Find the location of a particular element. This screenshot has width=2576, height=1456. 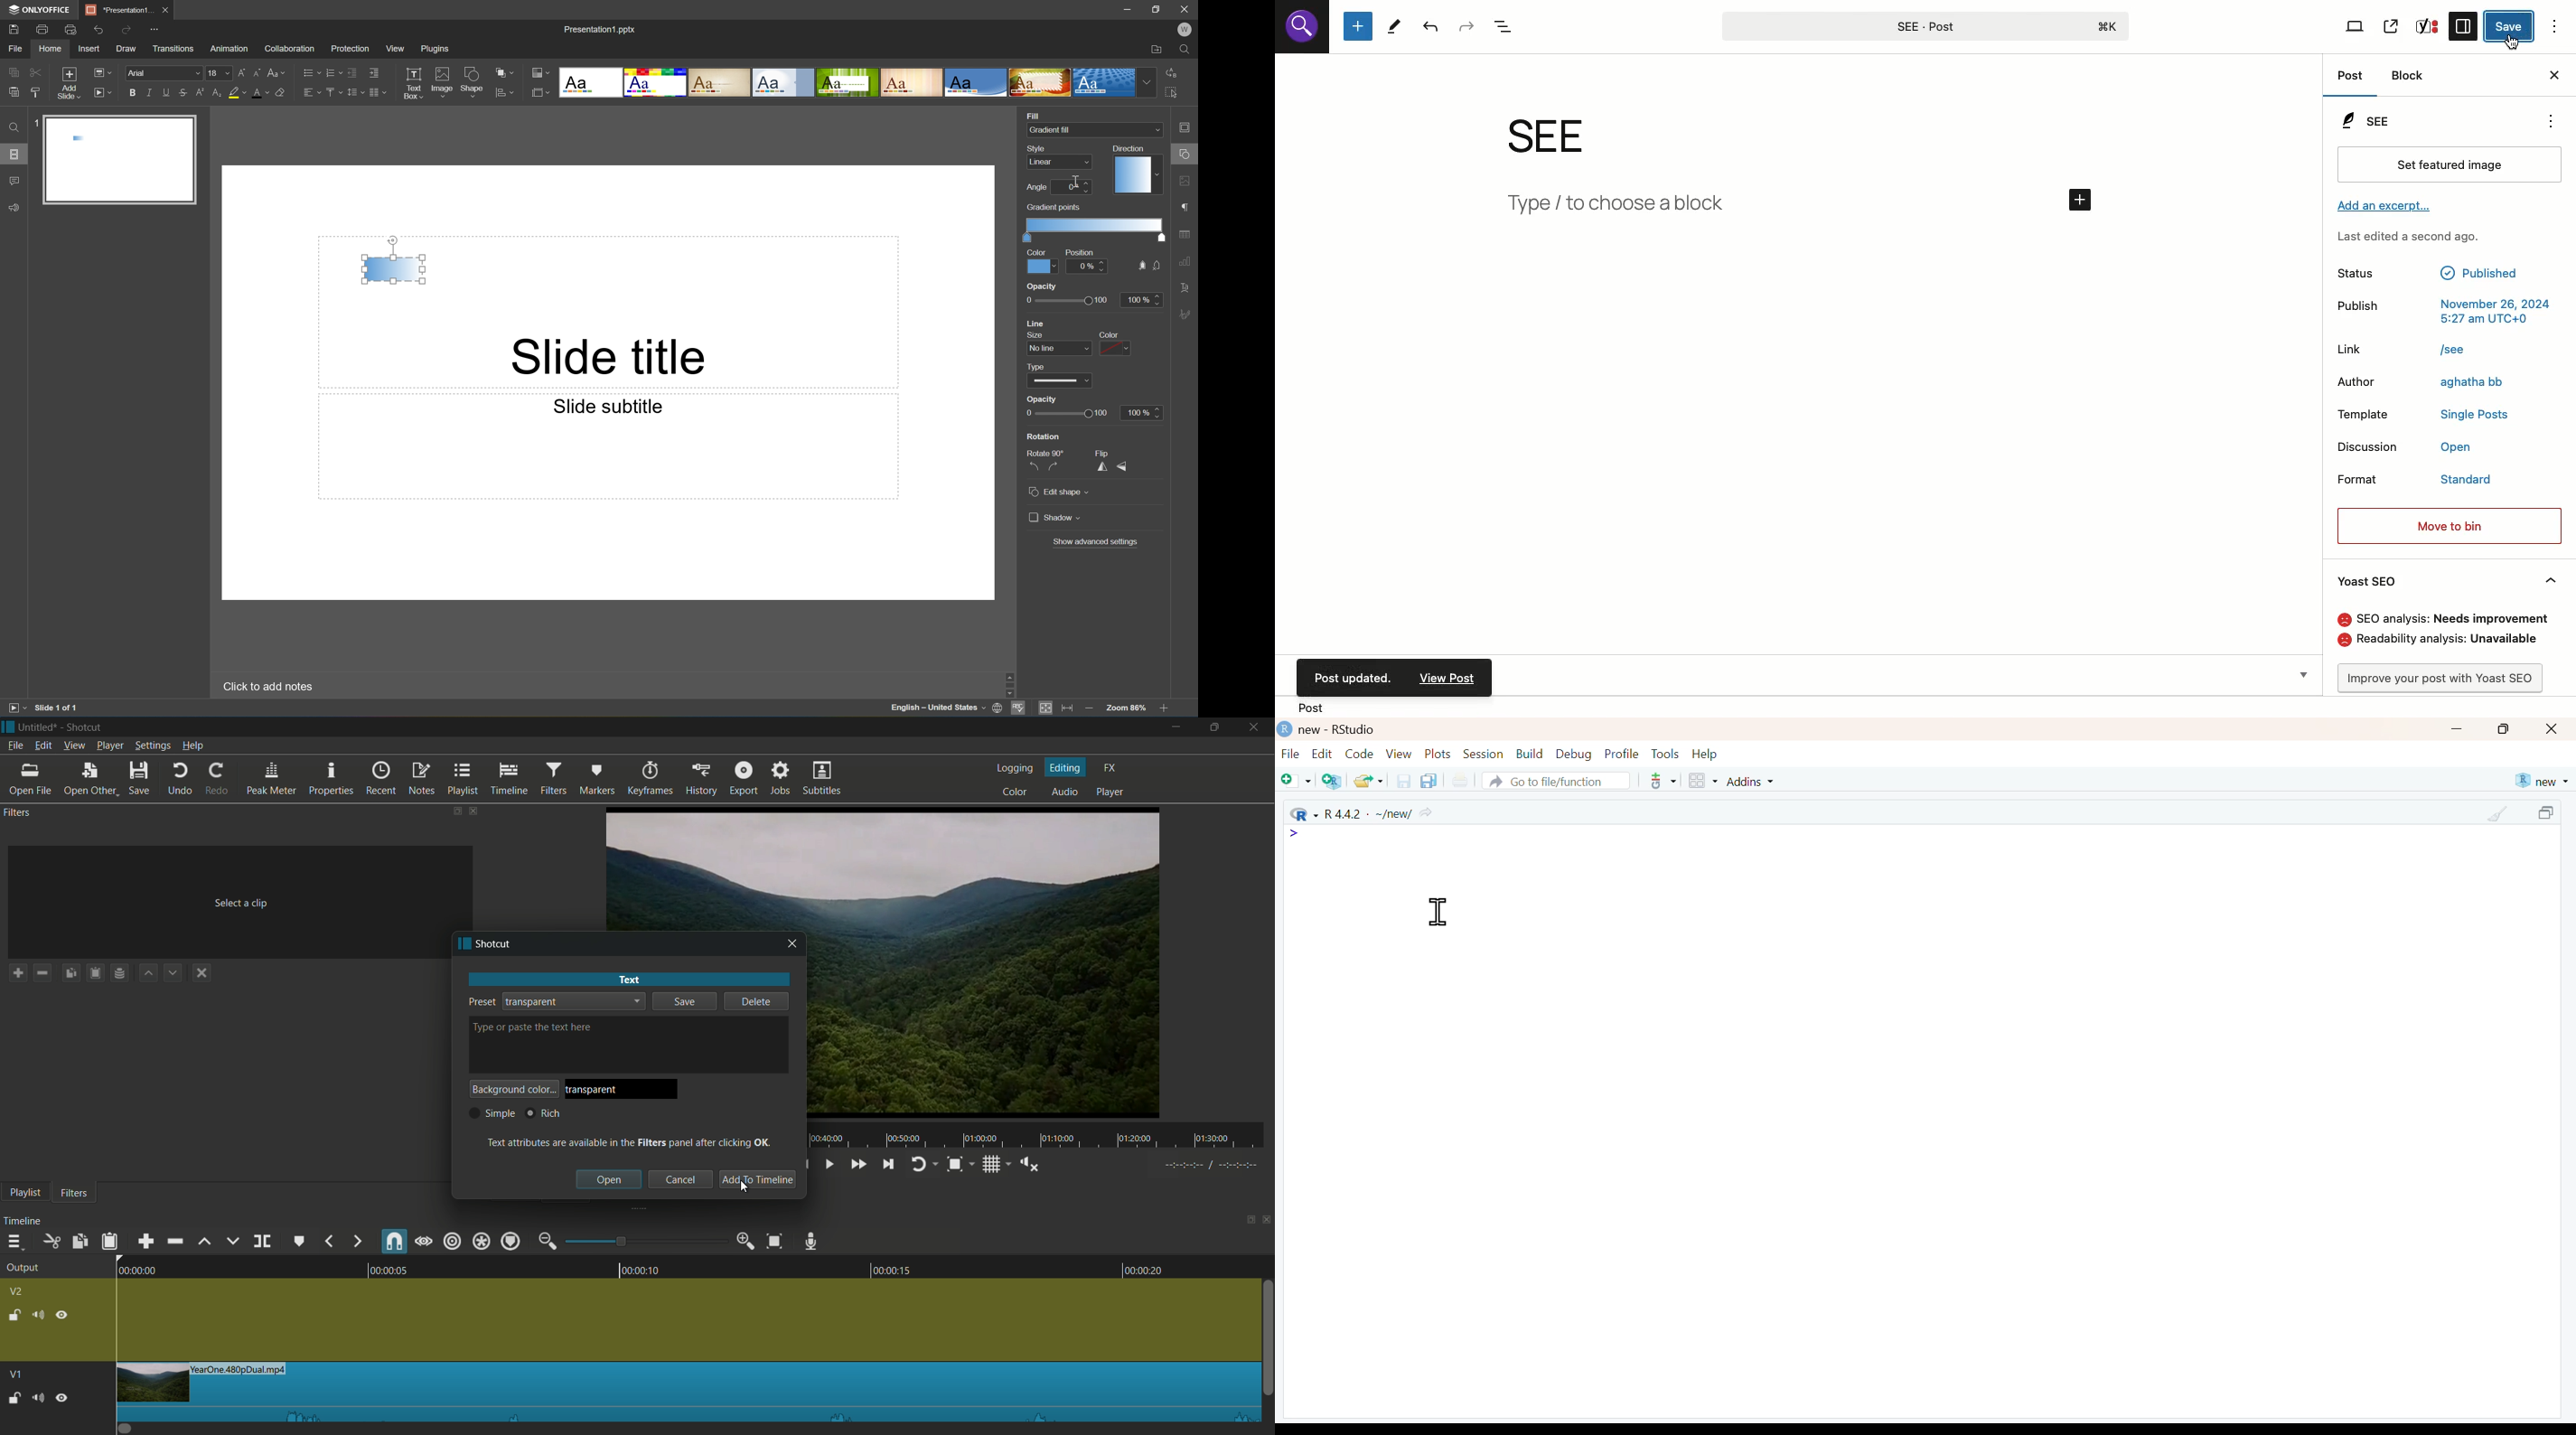

Post is located at coordinates (2350, 75).